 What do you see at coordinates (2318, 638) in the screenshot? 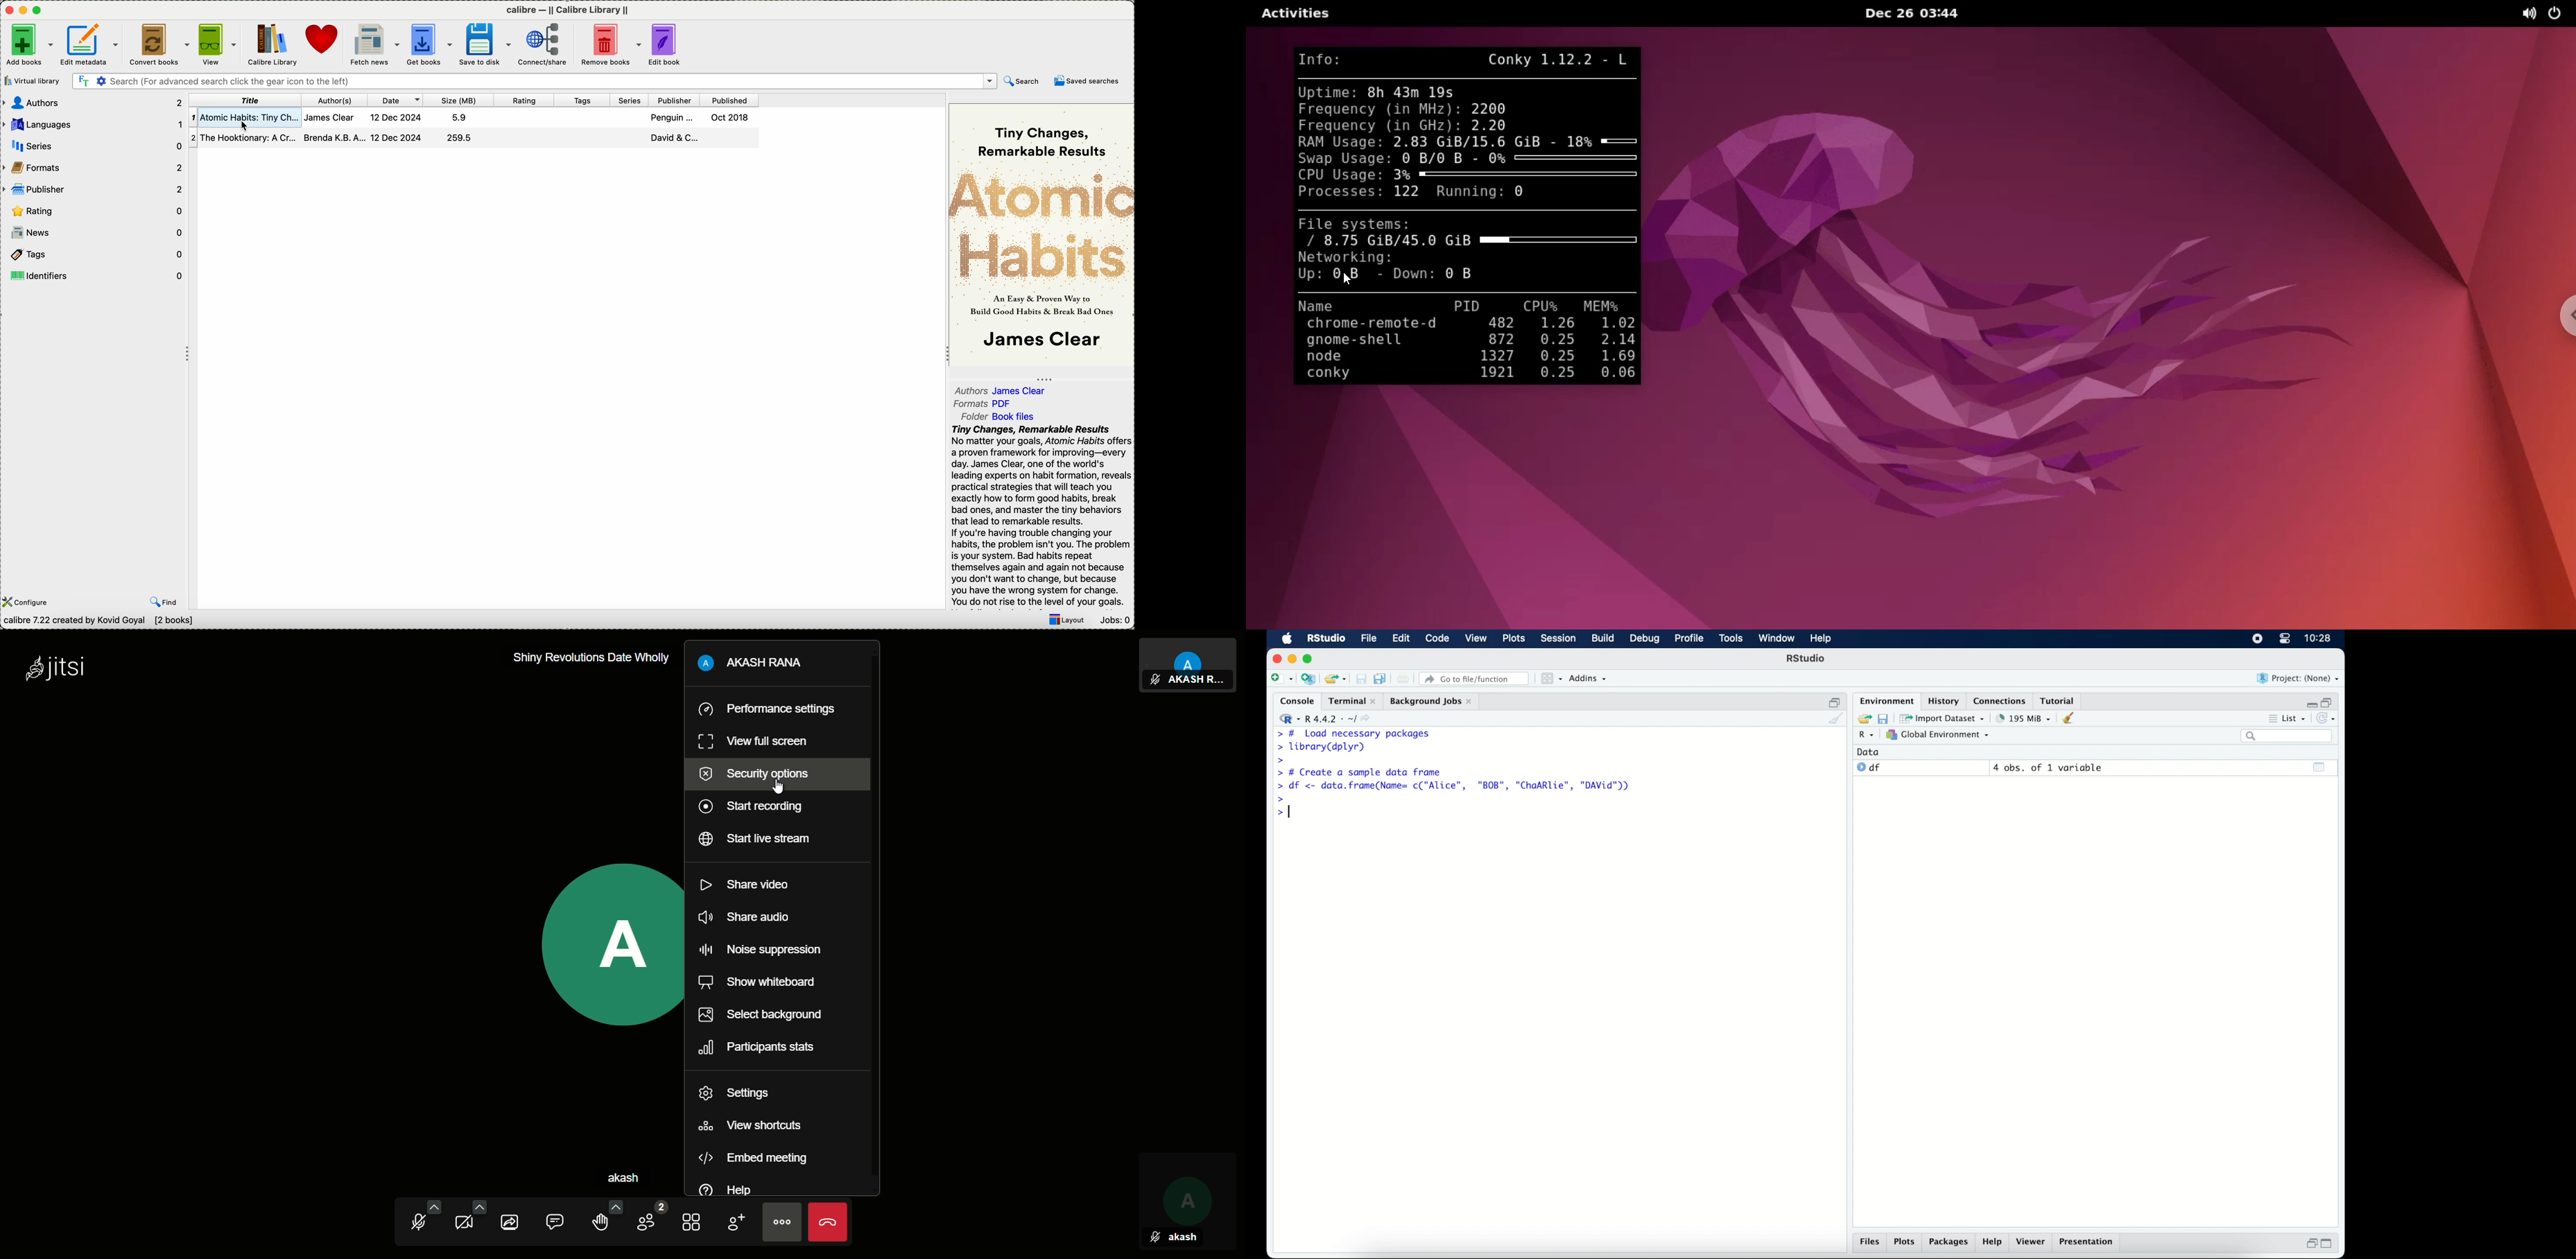
I see `10.27` at bounding box center [2318, 638].